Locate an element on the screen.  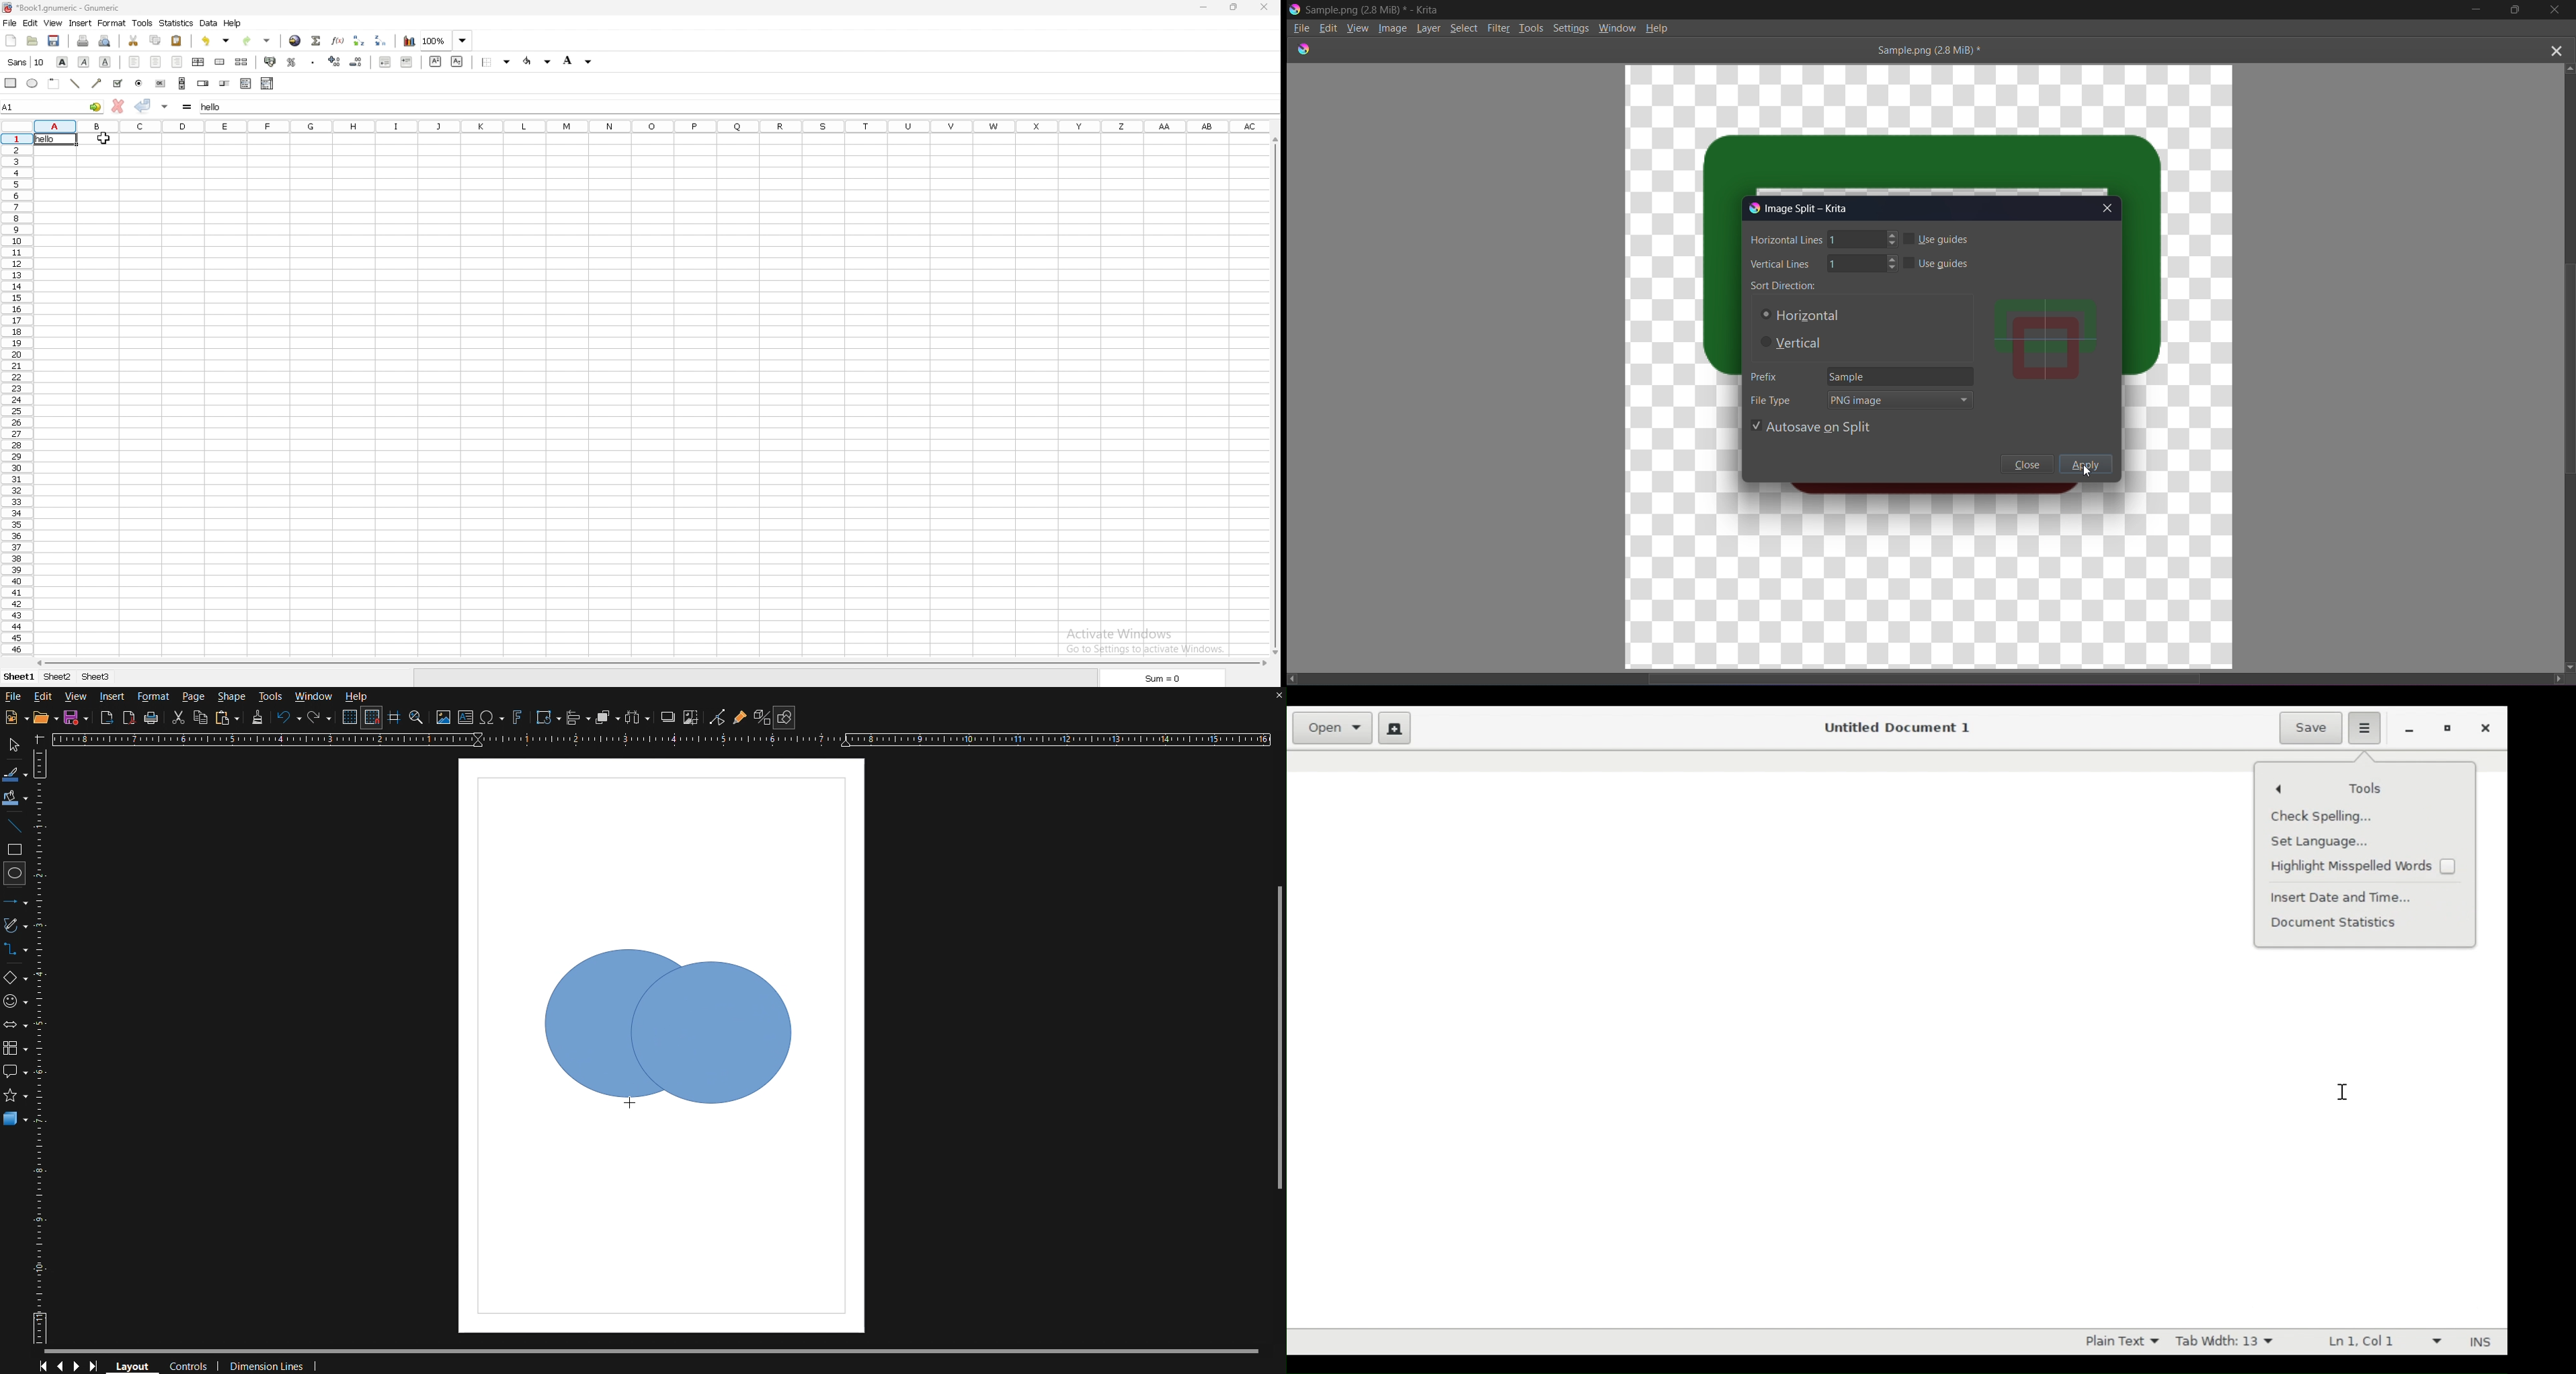
Close is located at coordinates (2555, 11).